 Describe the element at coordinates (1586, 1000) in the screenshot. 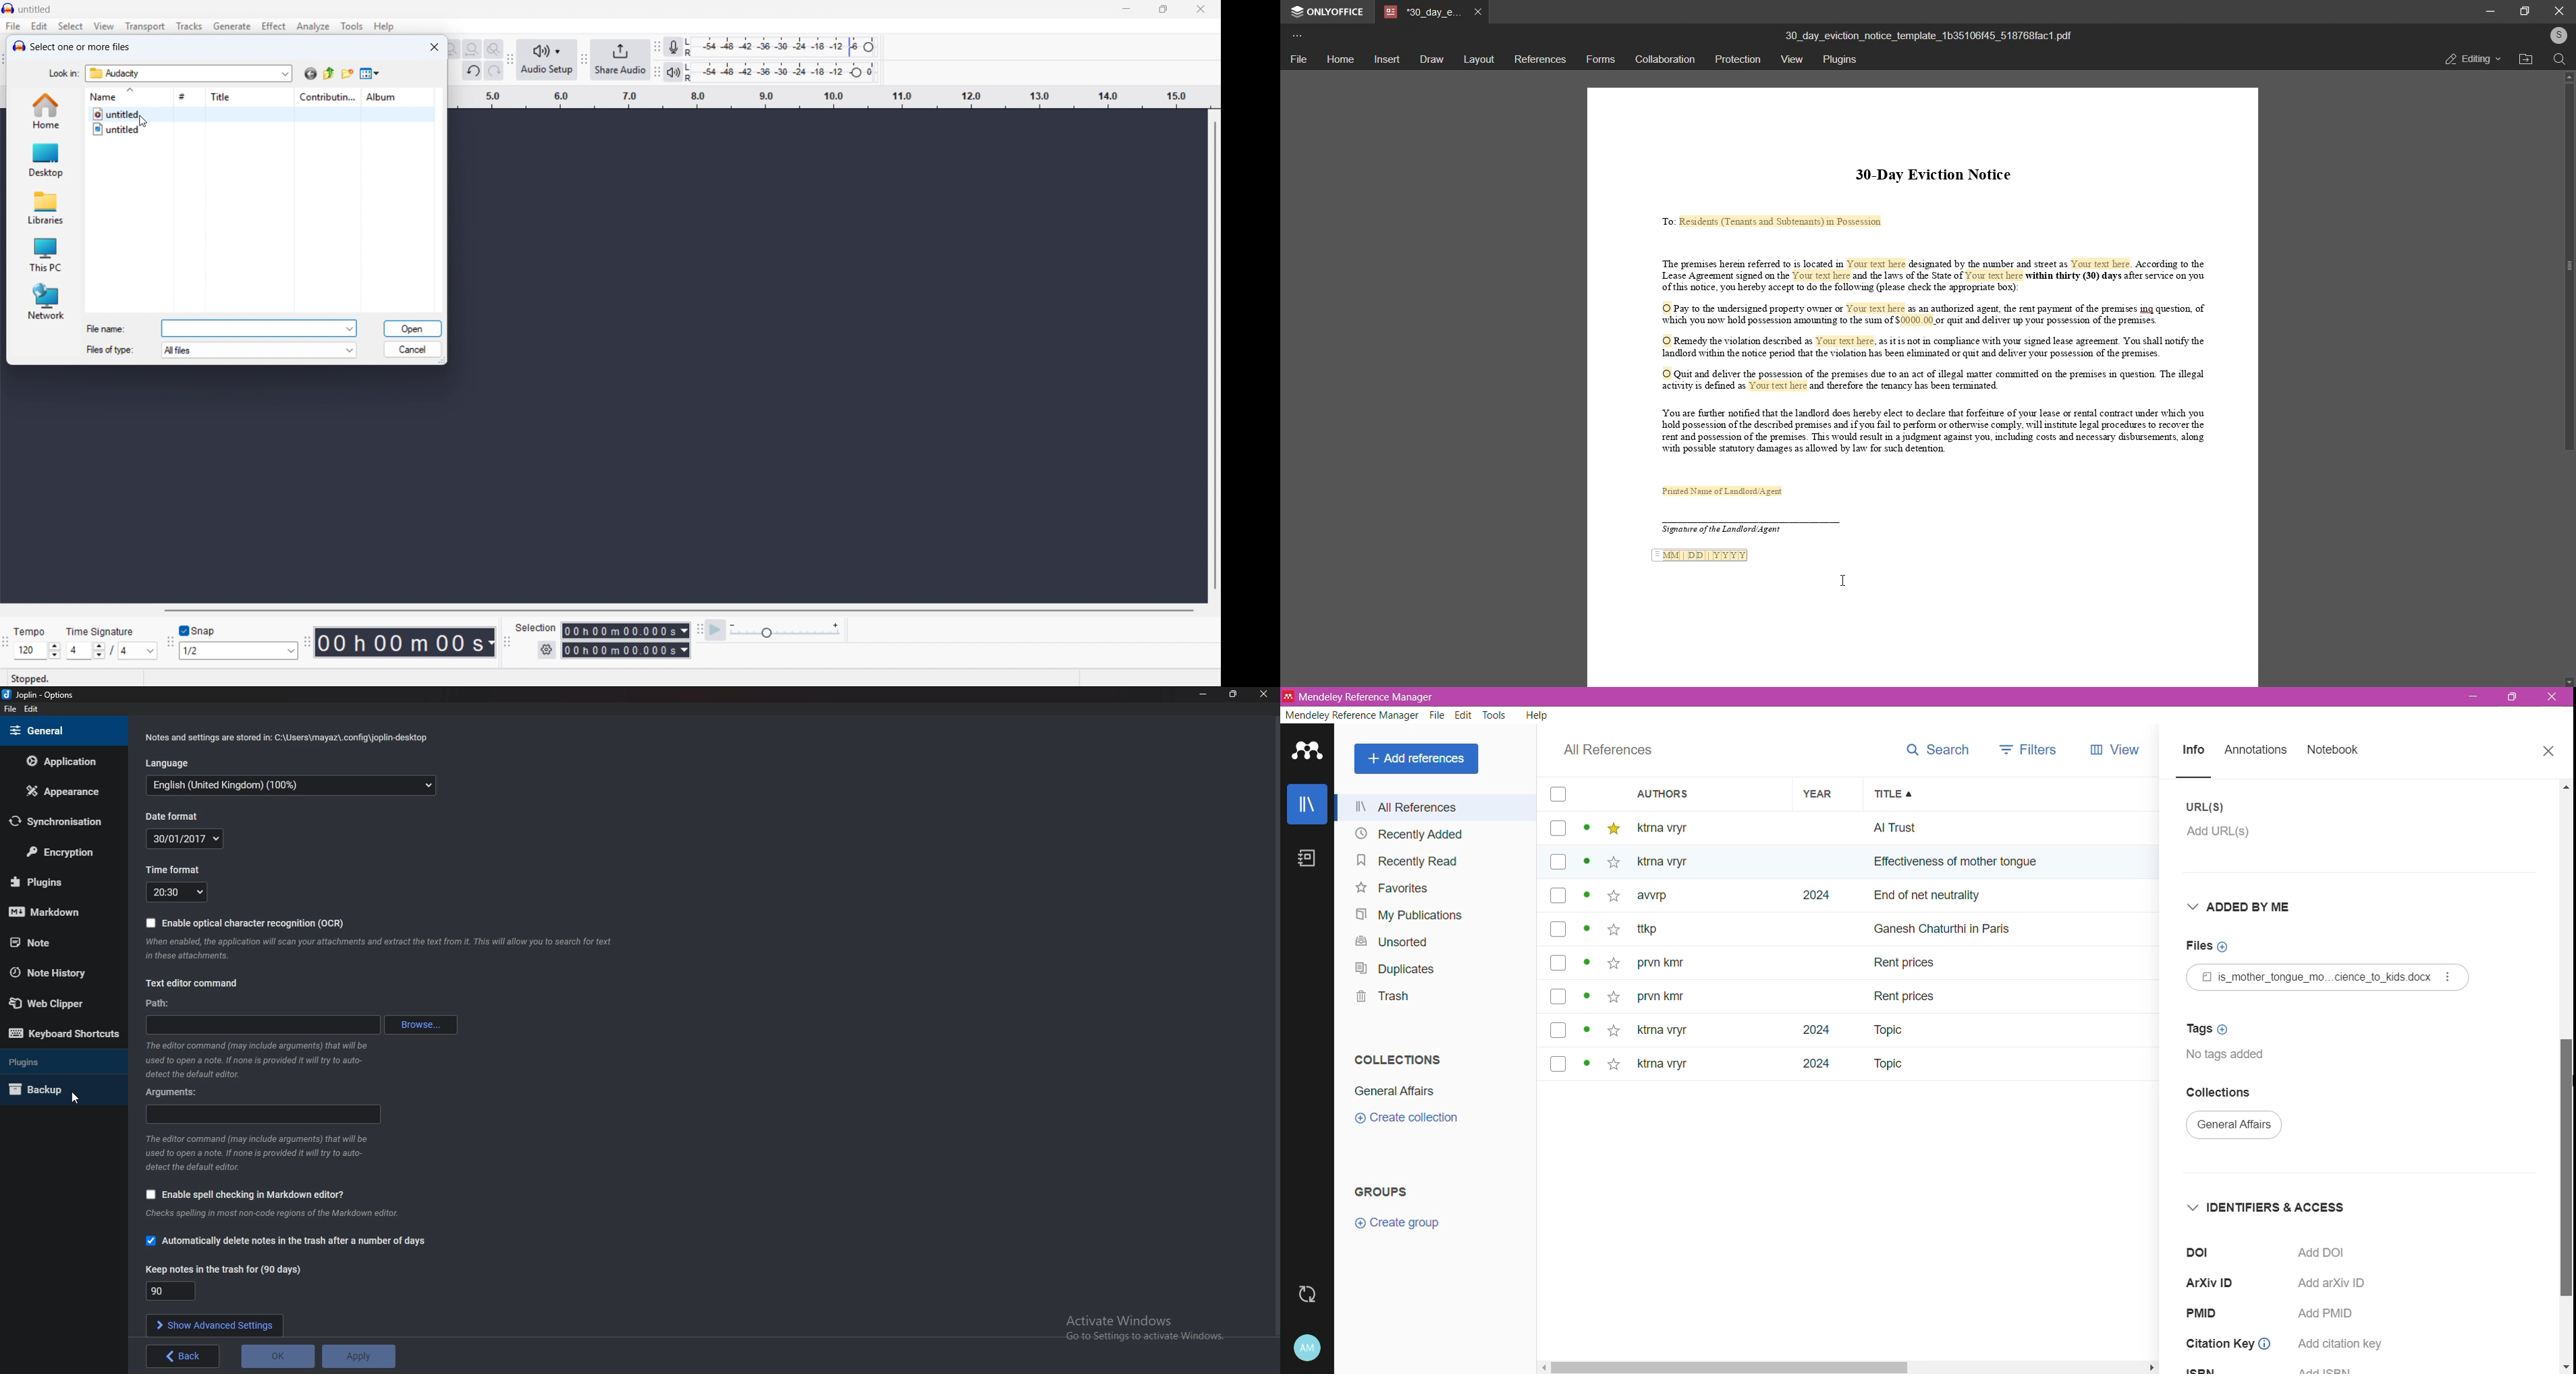

I see `dot ` at that location.